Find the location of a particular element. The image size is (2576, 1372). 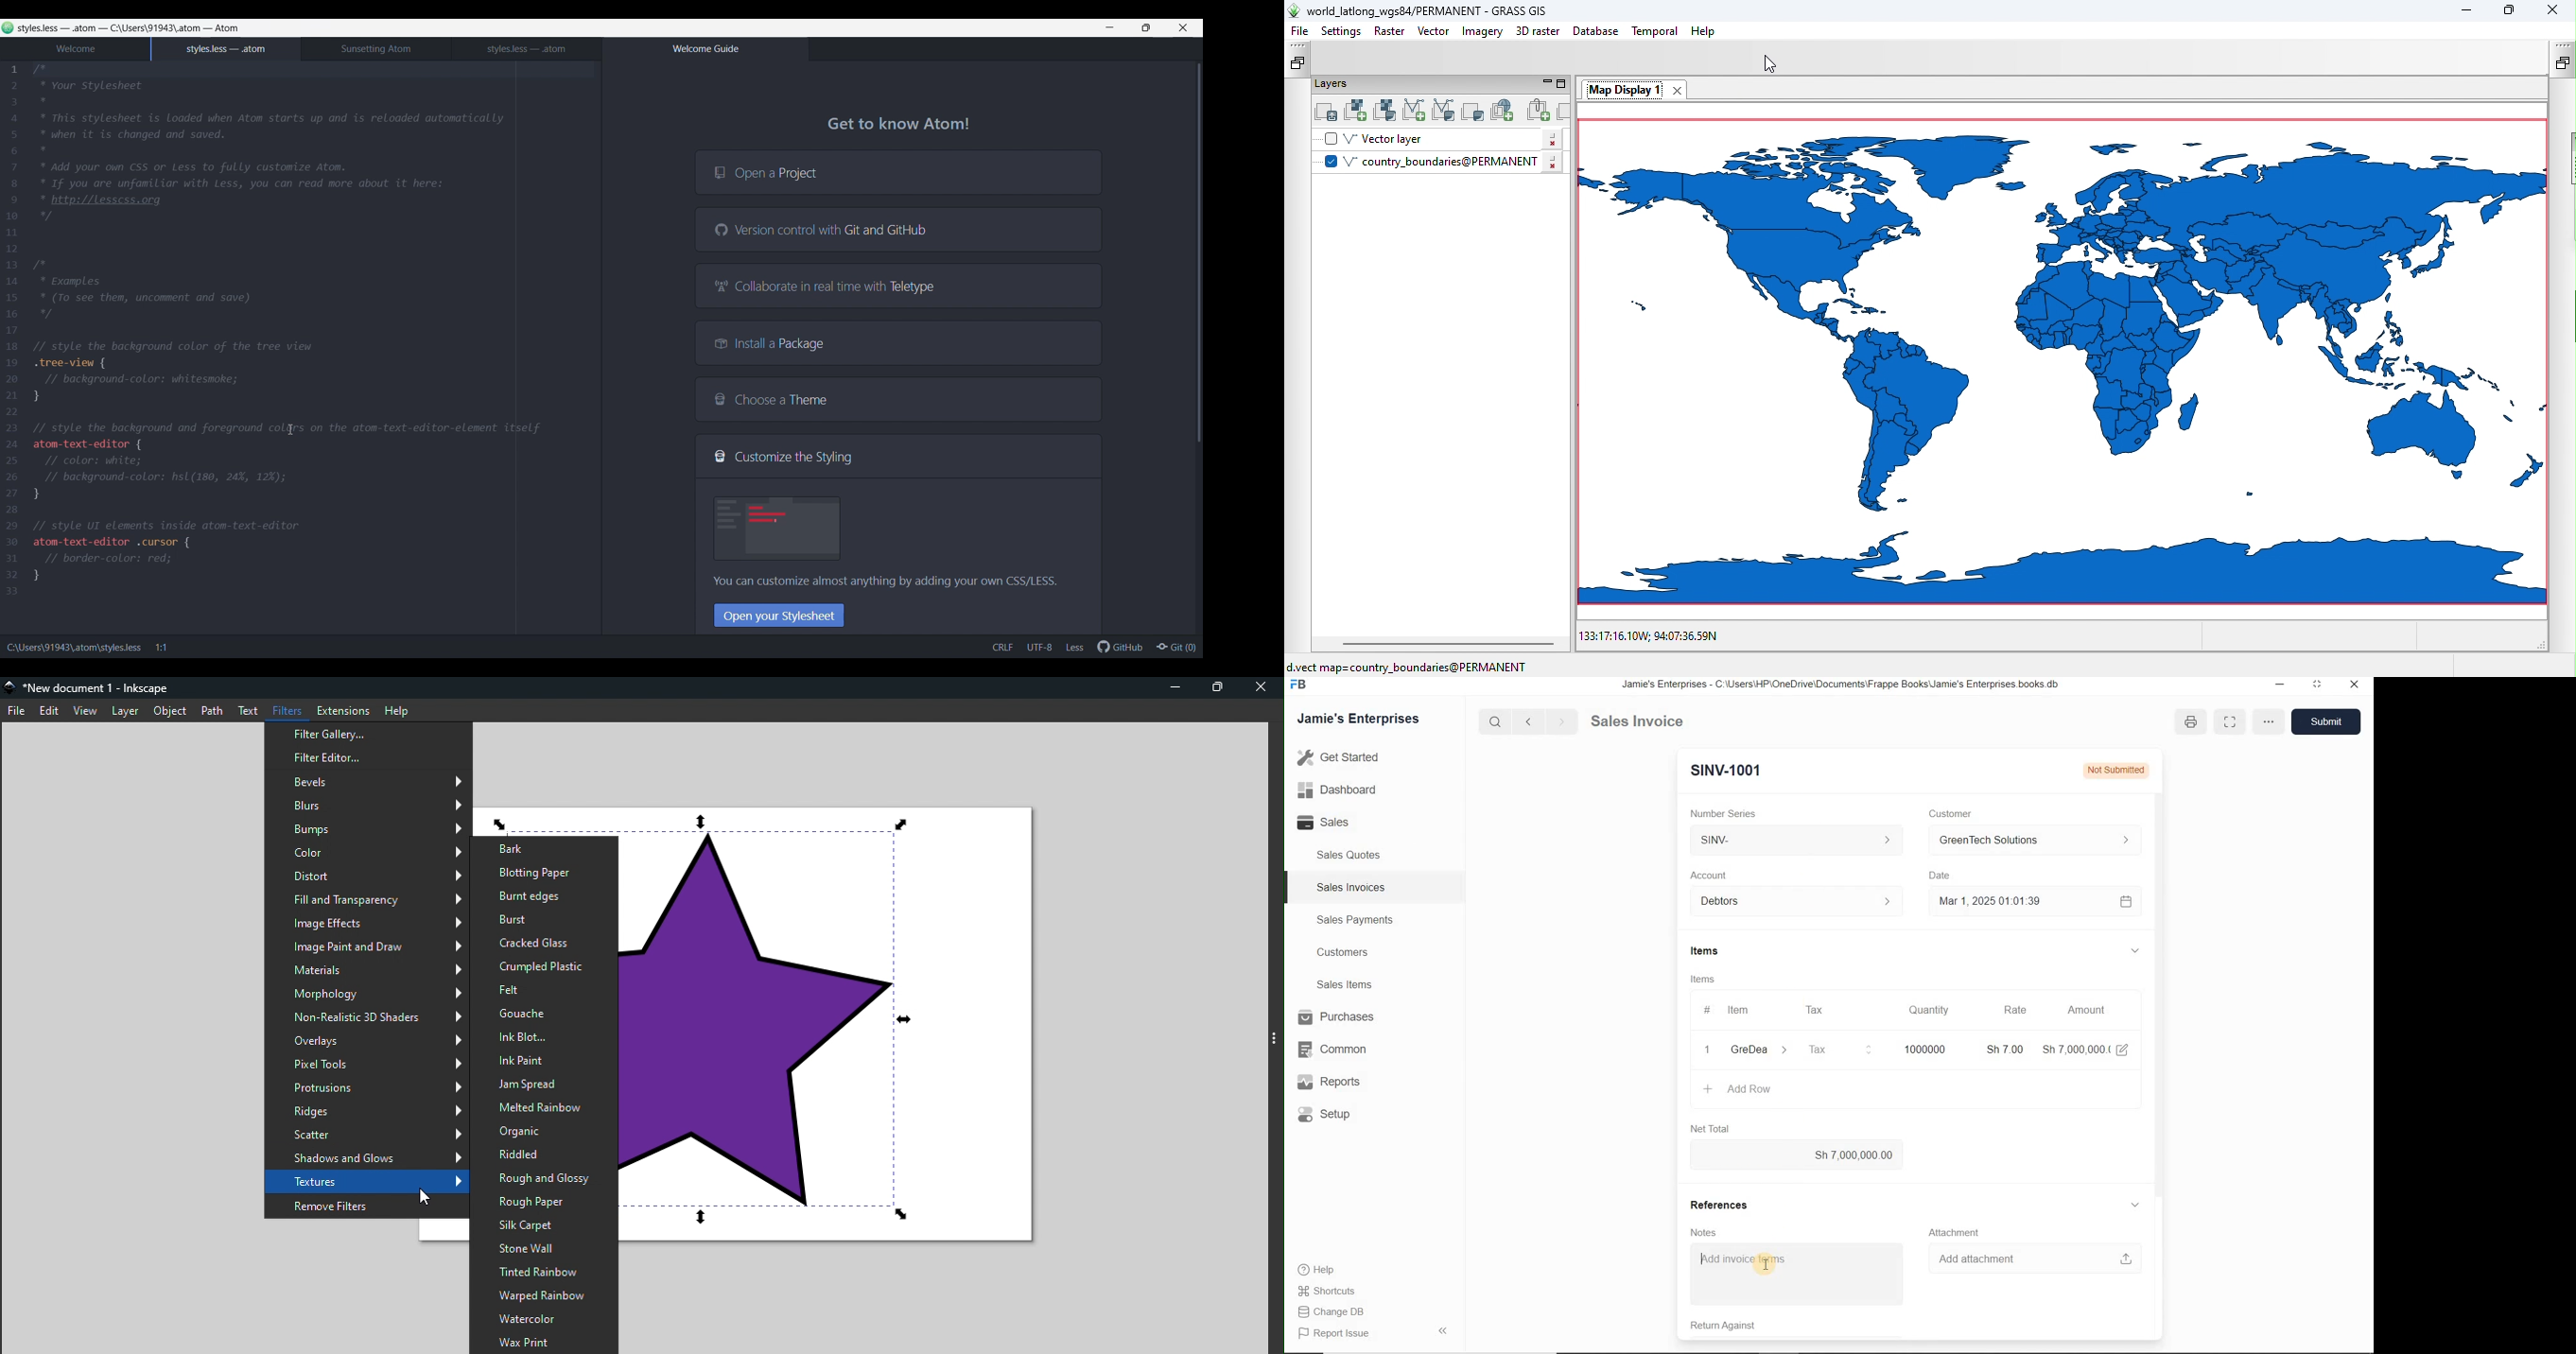

Sh 7,000,000.00 is located at coordinates (1797, 1155).